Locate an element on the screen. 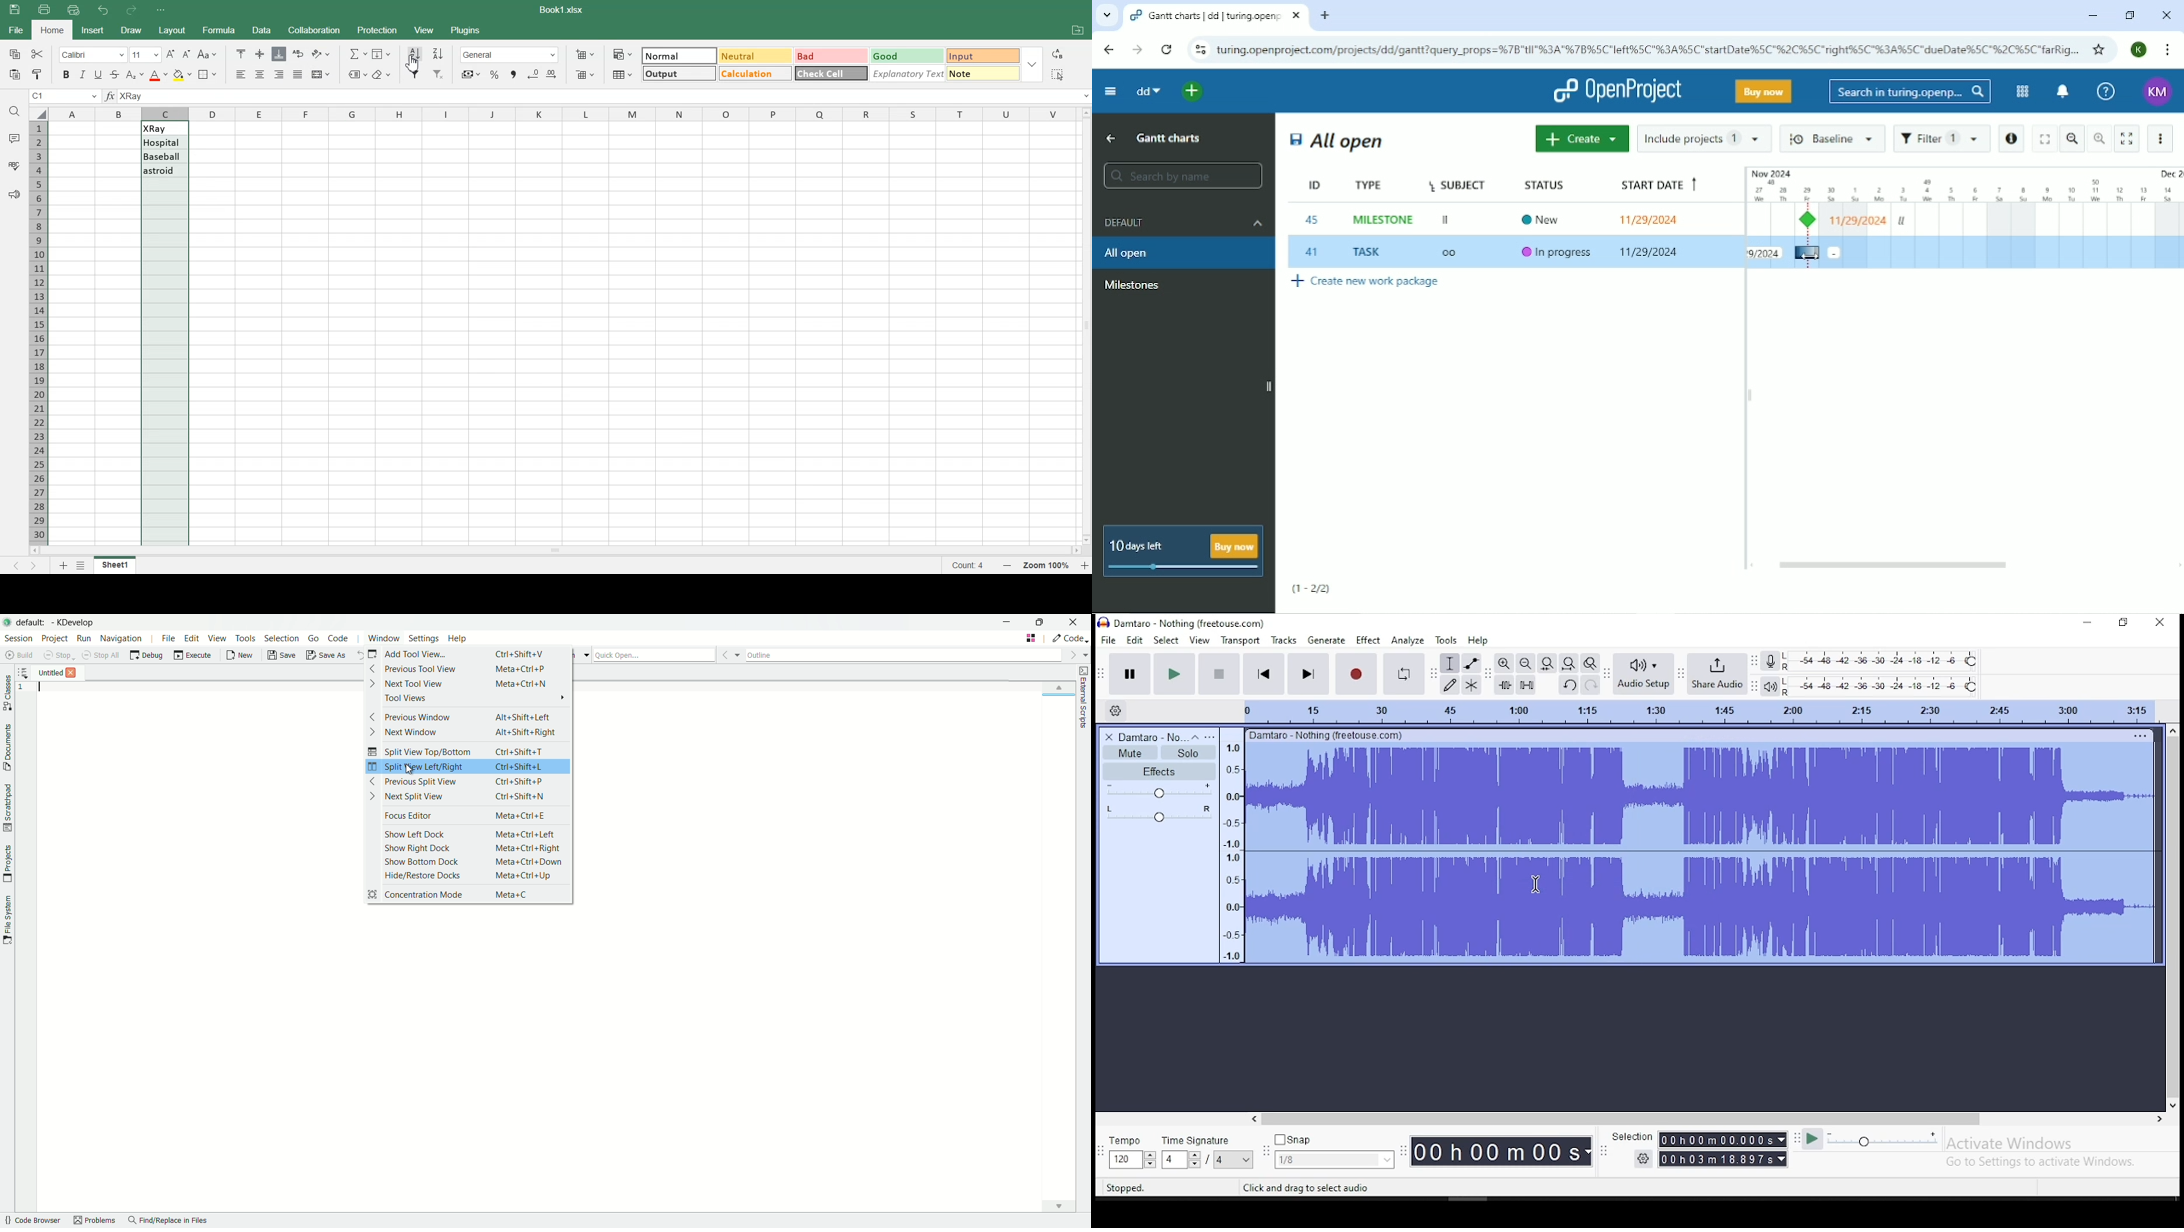  scroll bar is located at coordinates (2173, 918).